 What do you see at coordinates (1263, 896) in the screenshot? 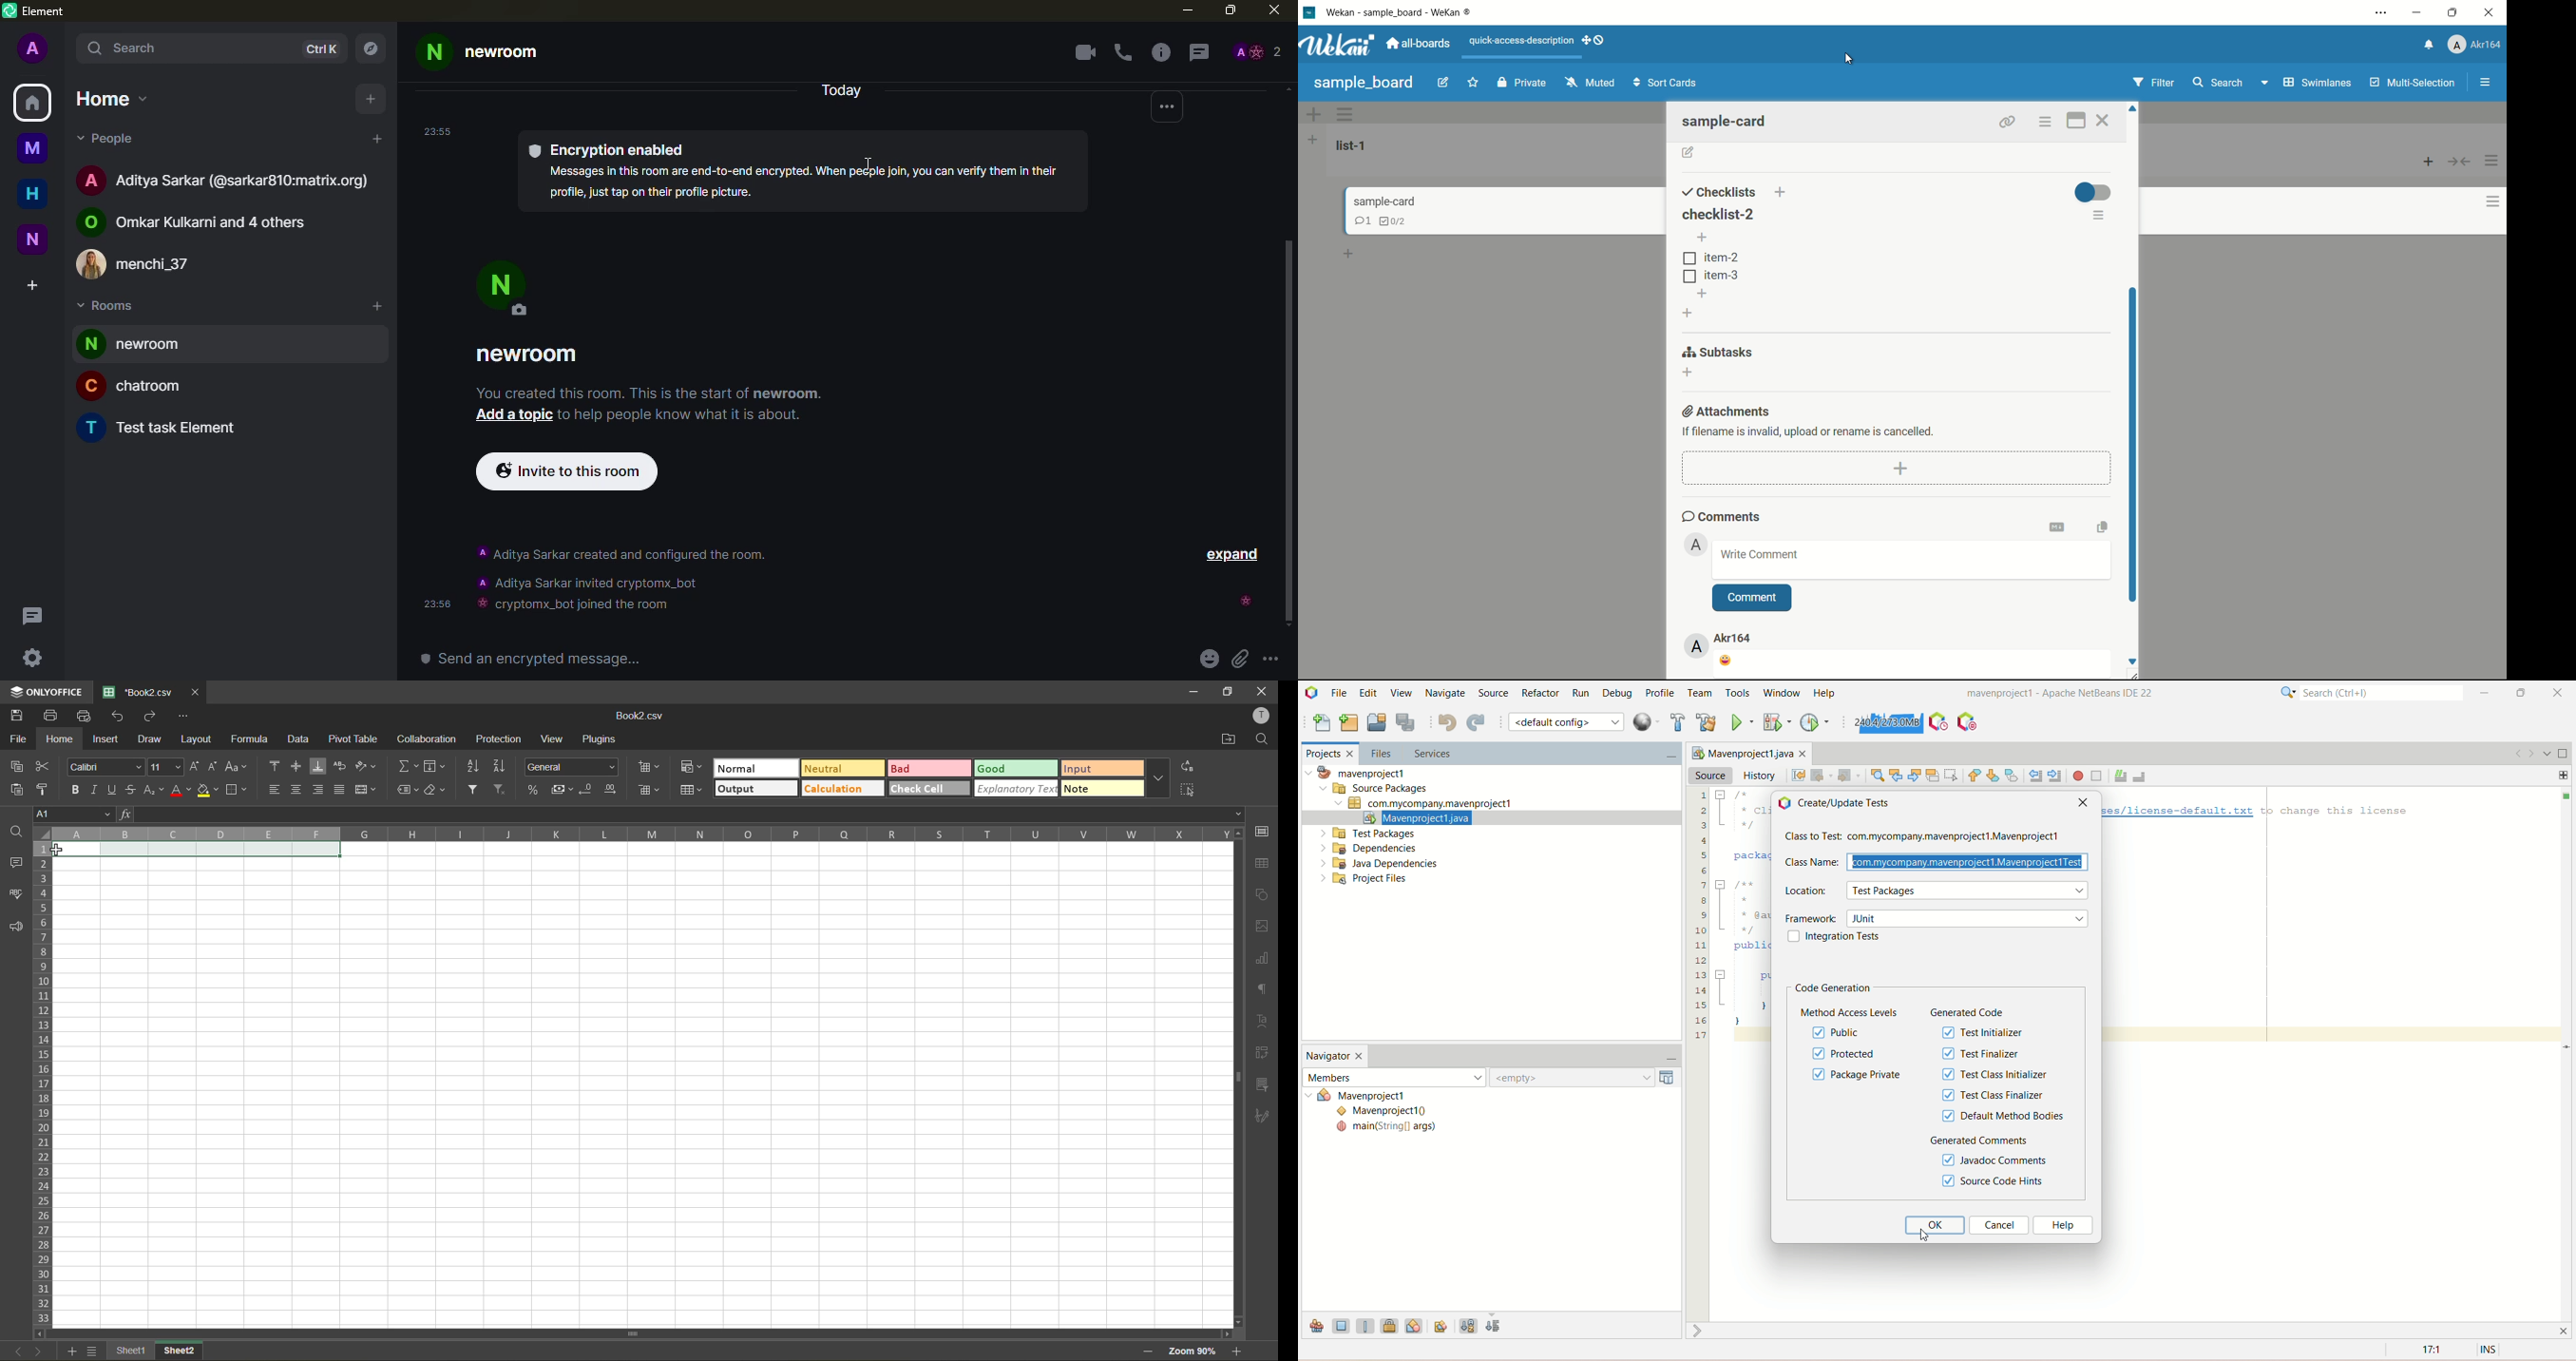
I see `shapes` at bounding box center [1263, 896].